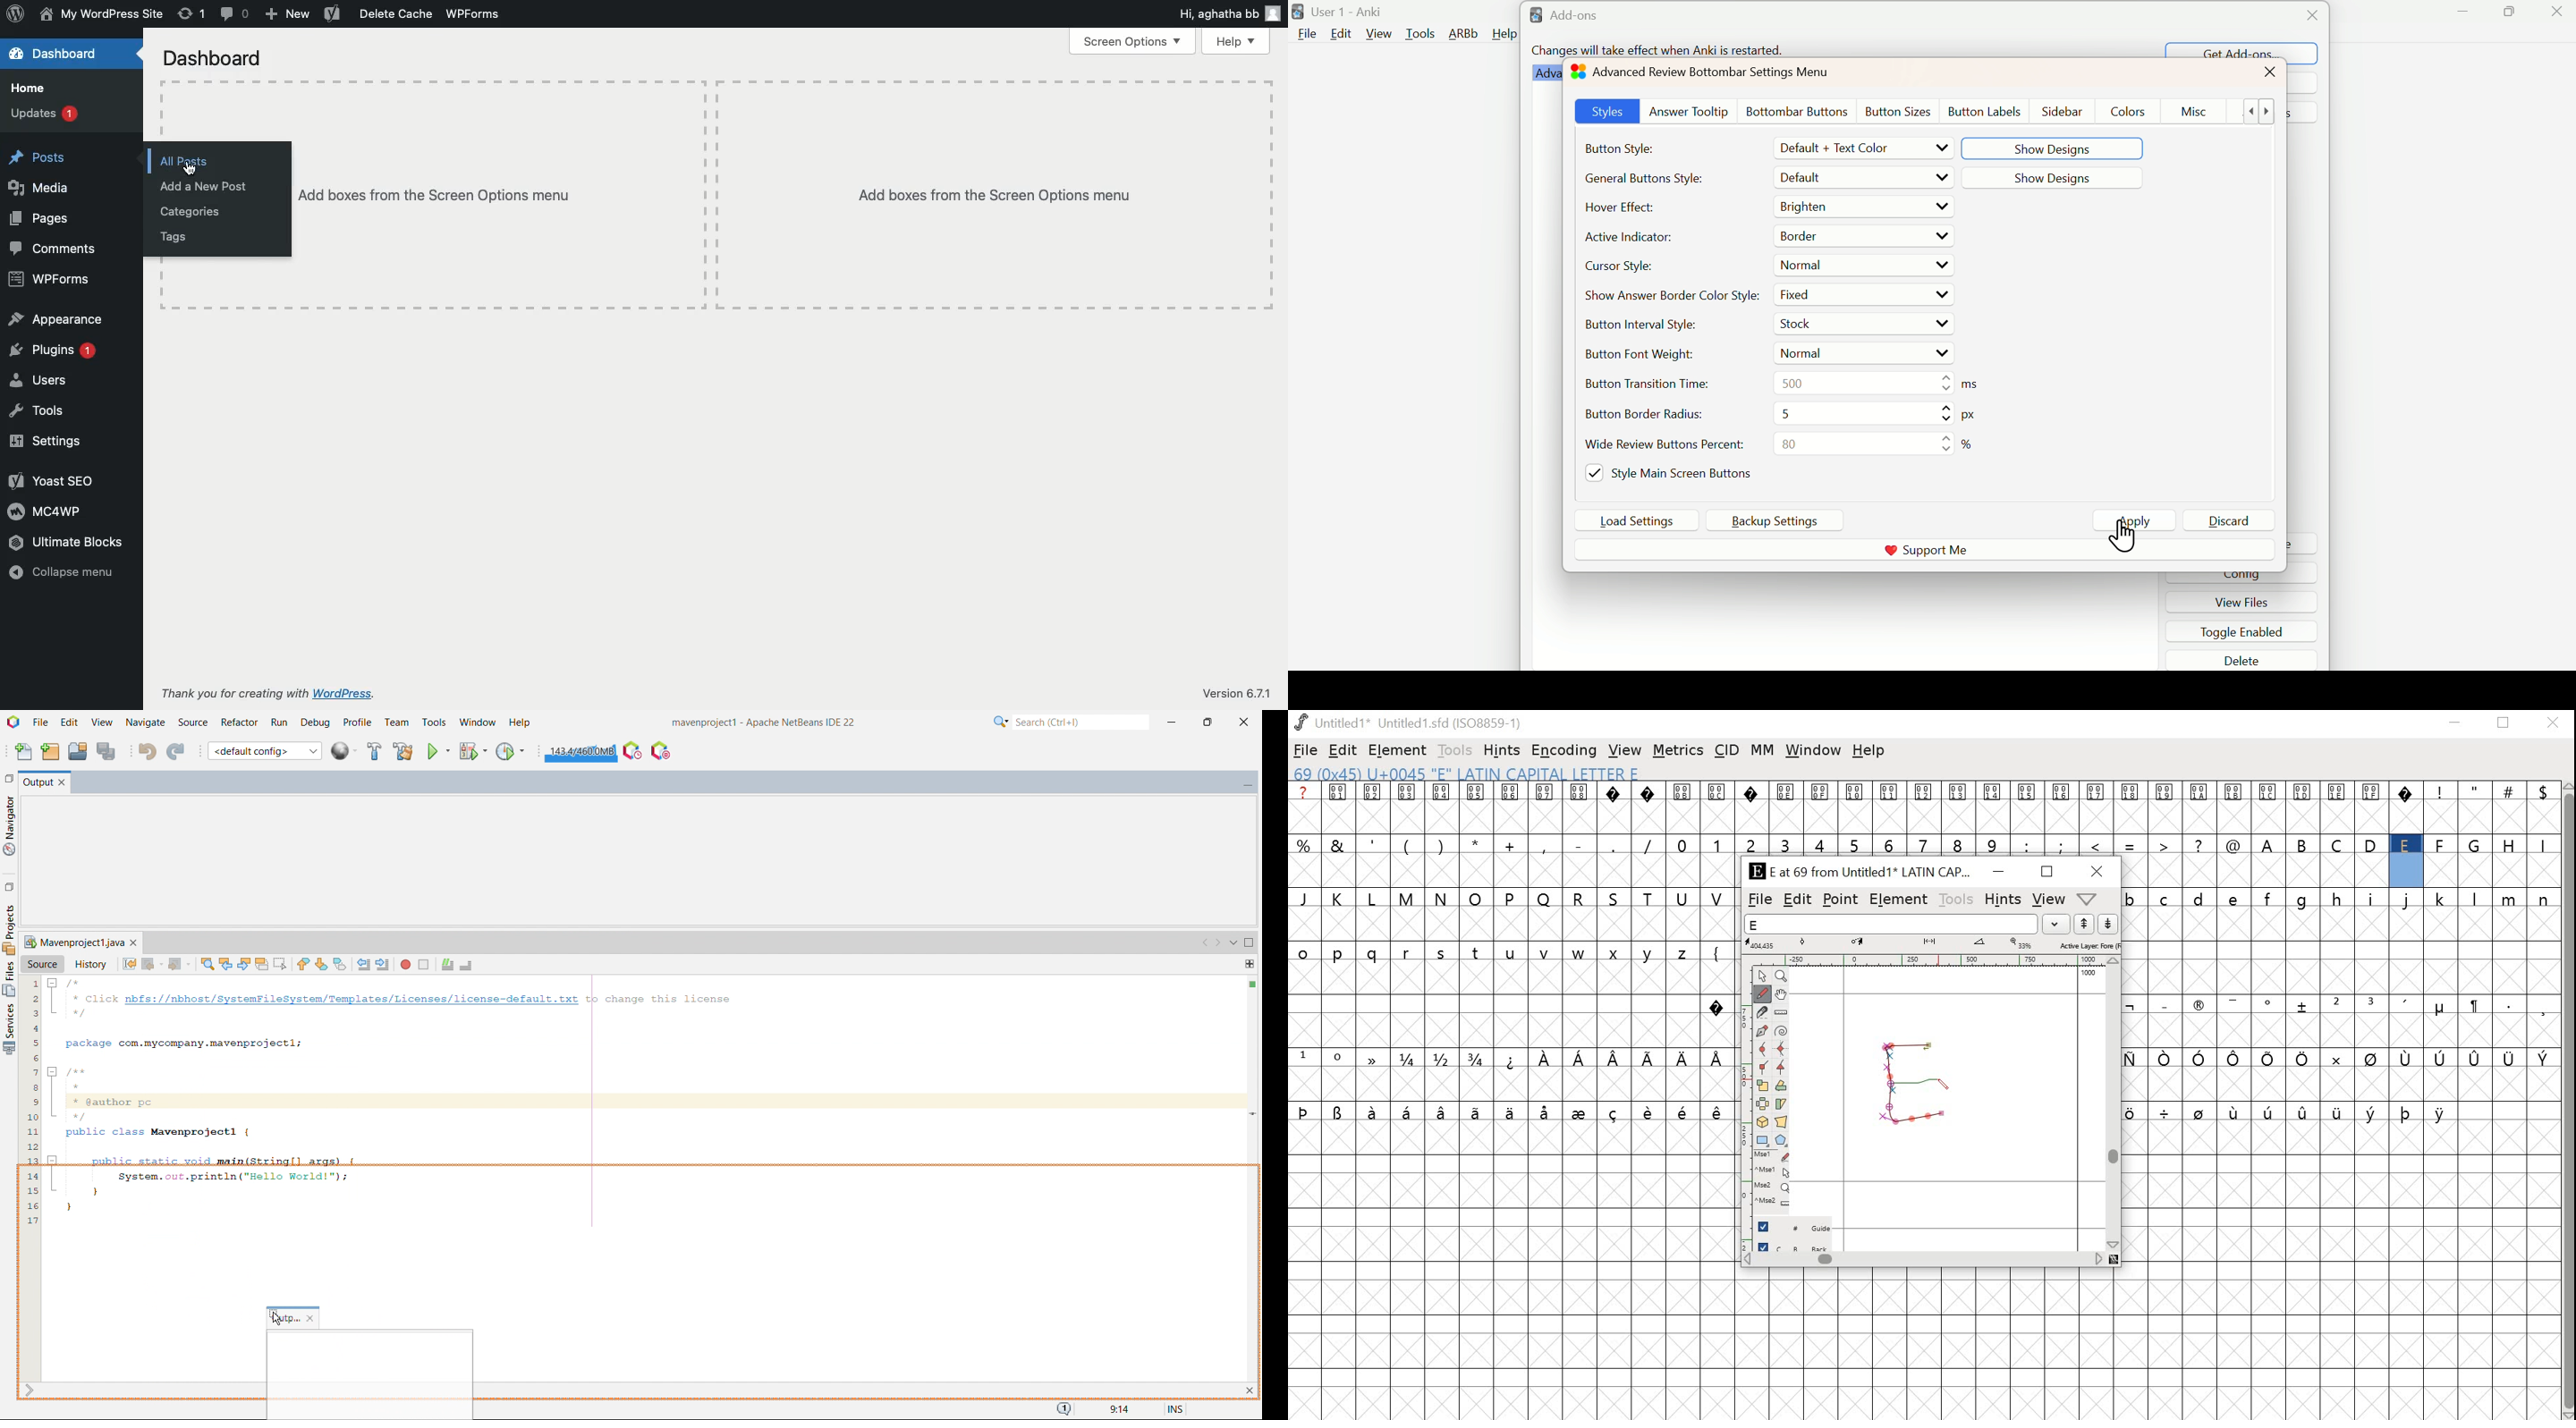 Image resolution: width=2576 pixels, height=1428 pixels. What do you see at coordinates (1644, 352) in the screenshot?
I see `Button Font Weight` at bounding box center [1644, 352].